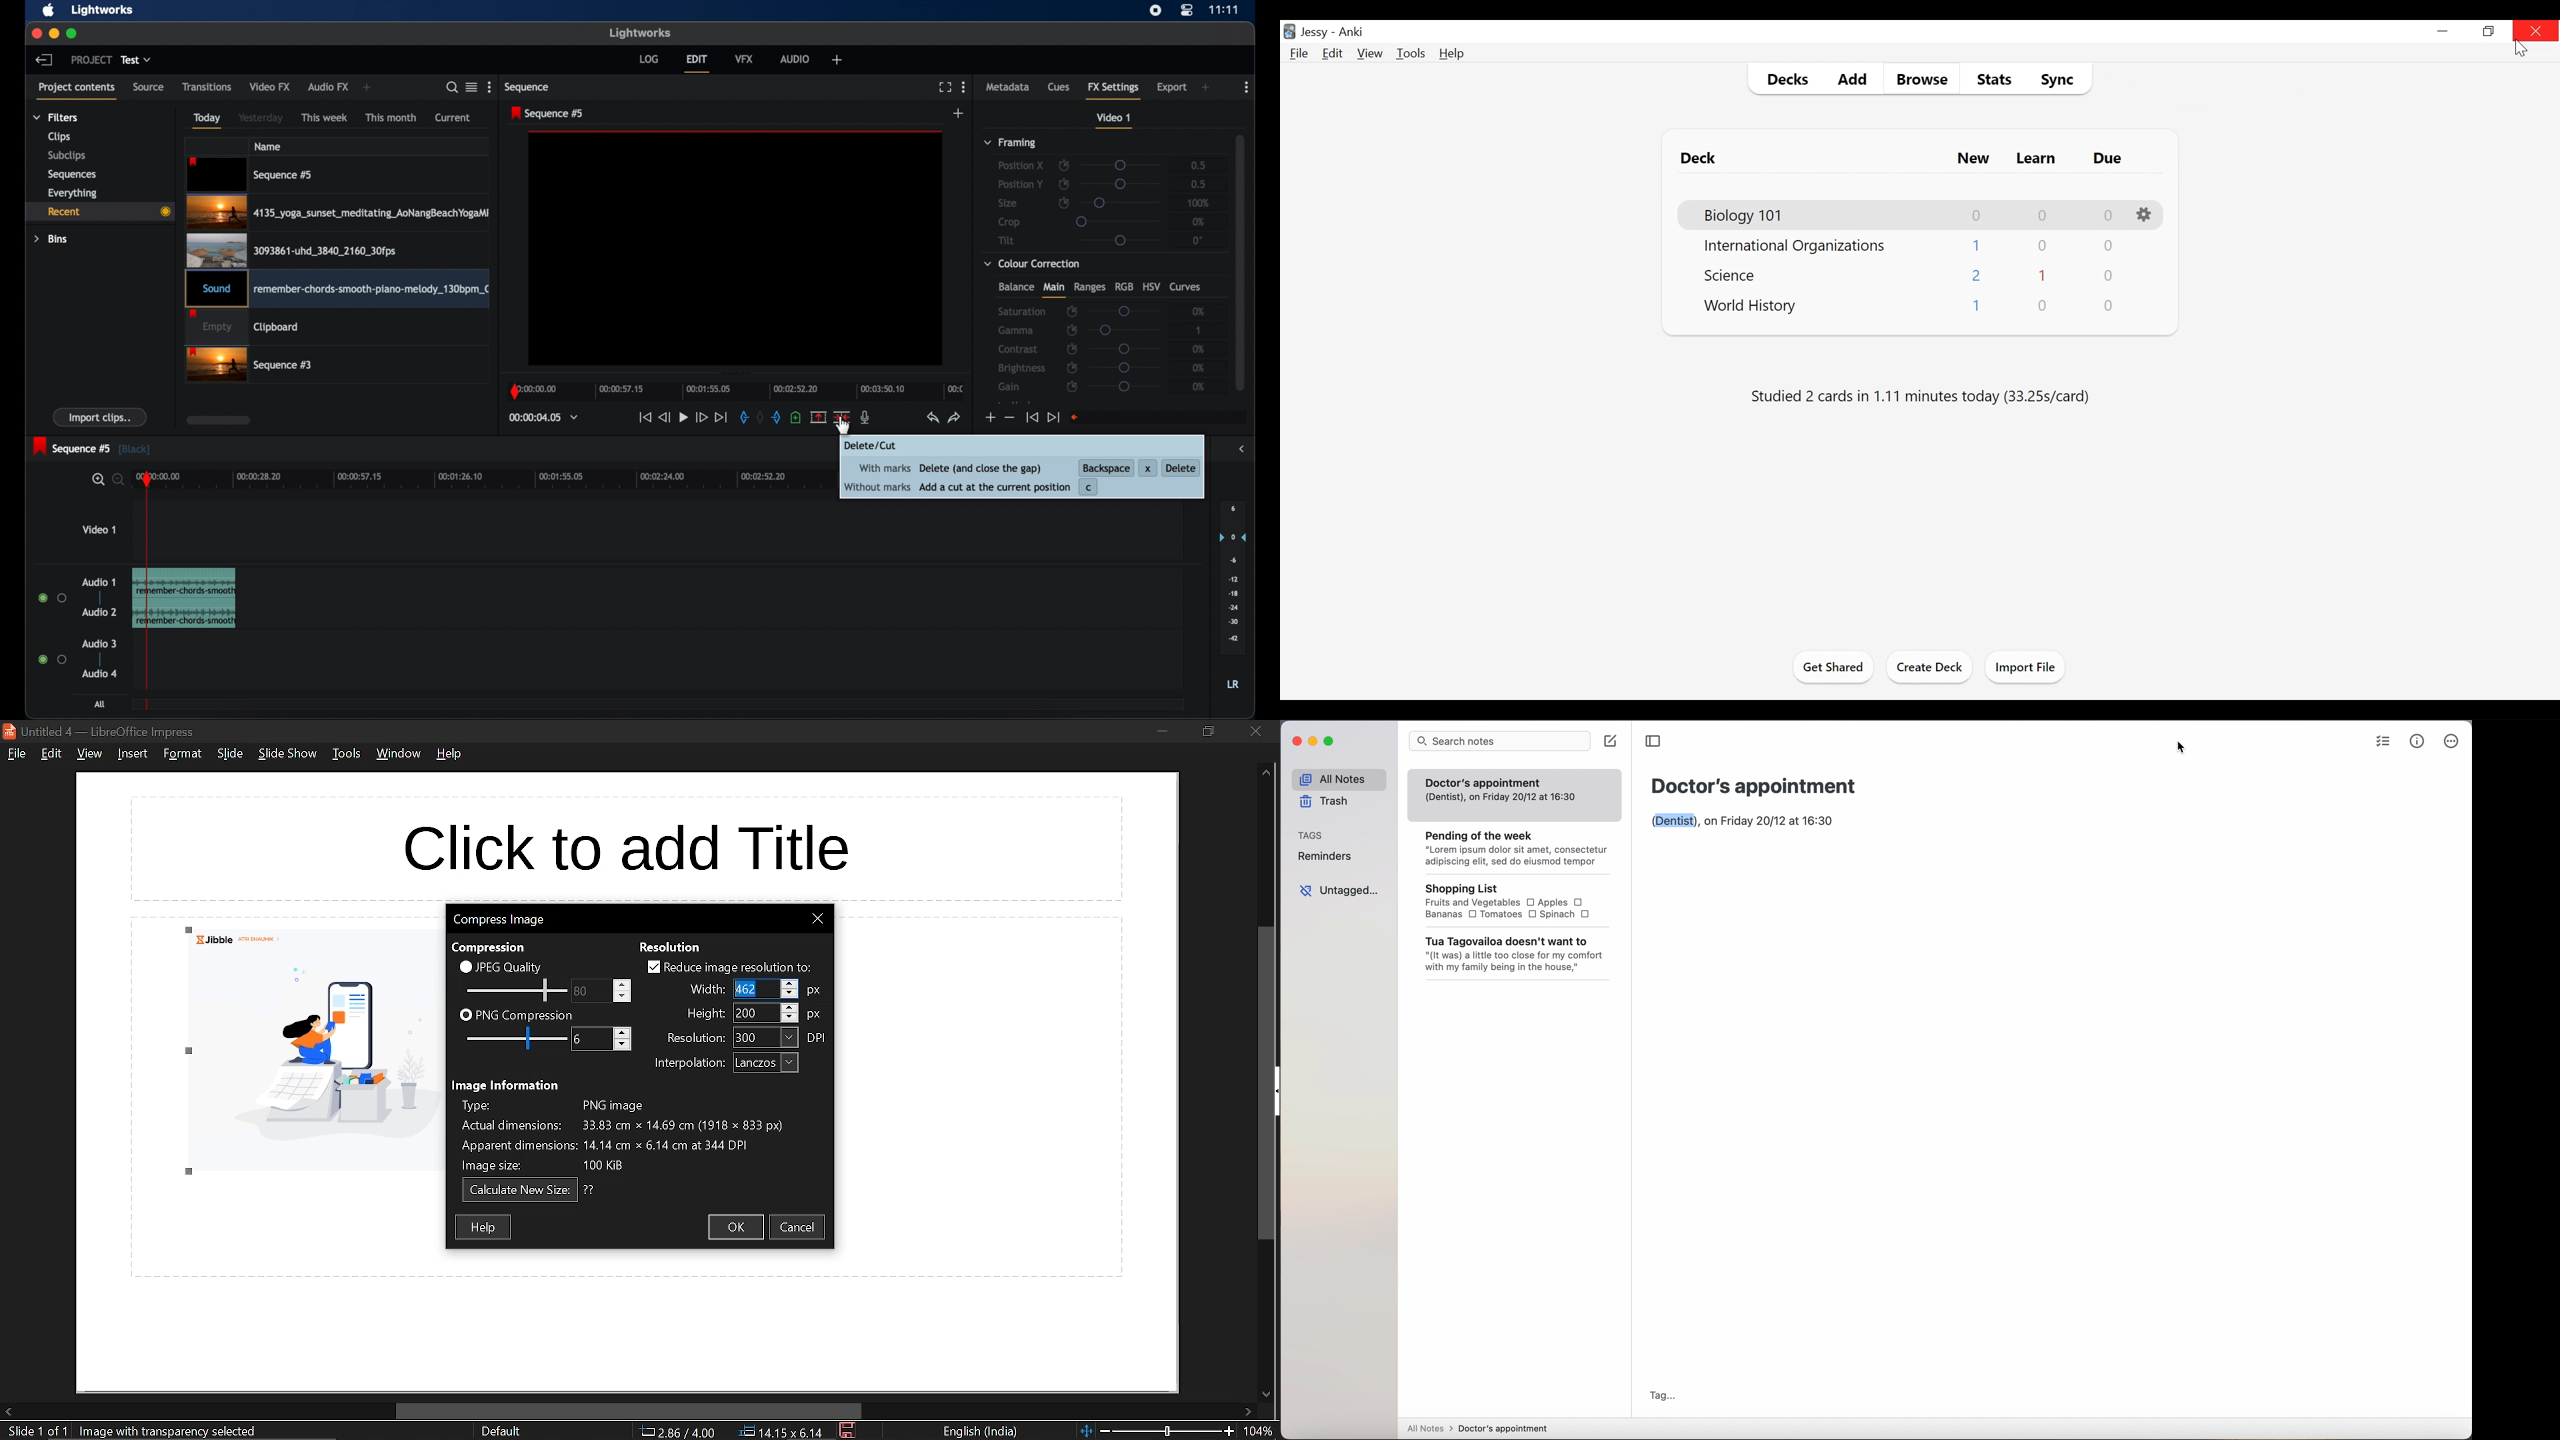 Image resolution: width=2576 pixels, height=1456 pixels. What do you see at coordinates (1009, 222) in the screenshot?
I see `crop` at bounding box center [1009, 222].